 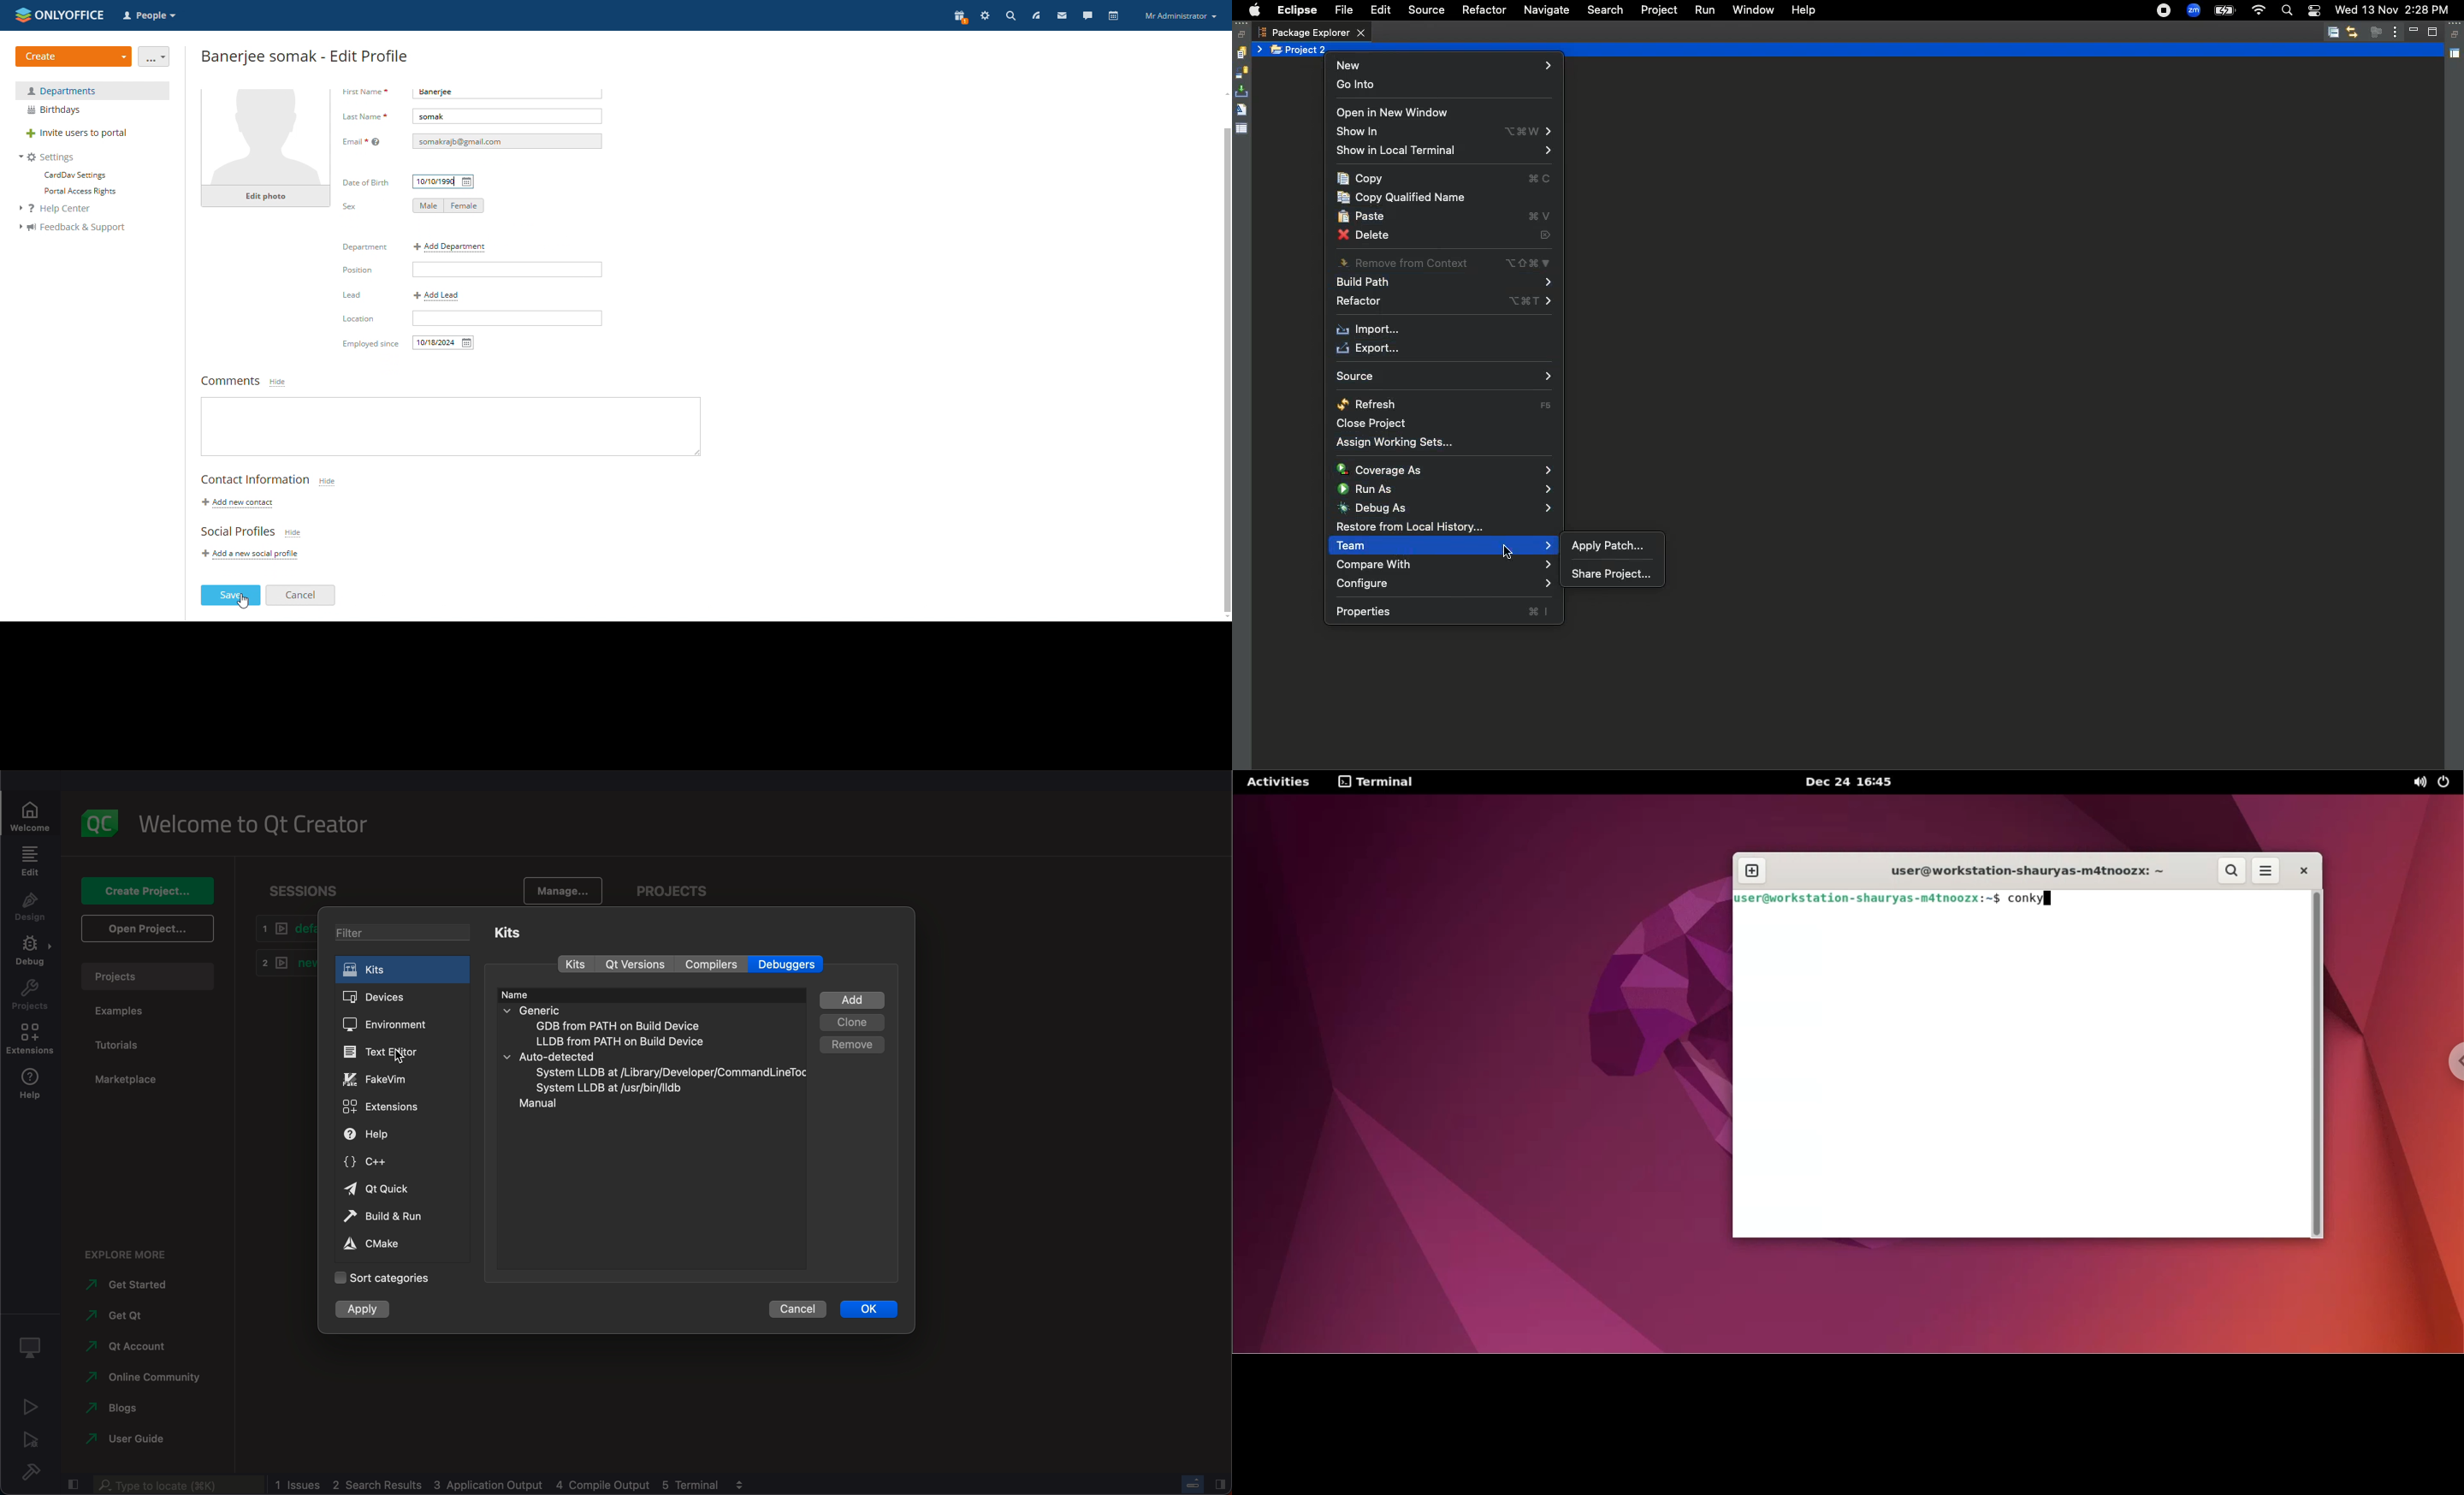 I want to click on Recording, so click(x=2165, y=10).